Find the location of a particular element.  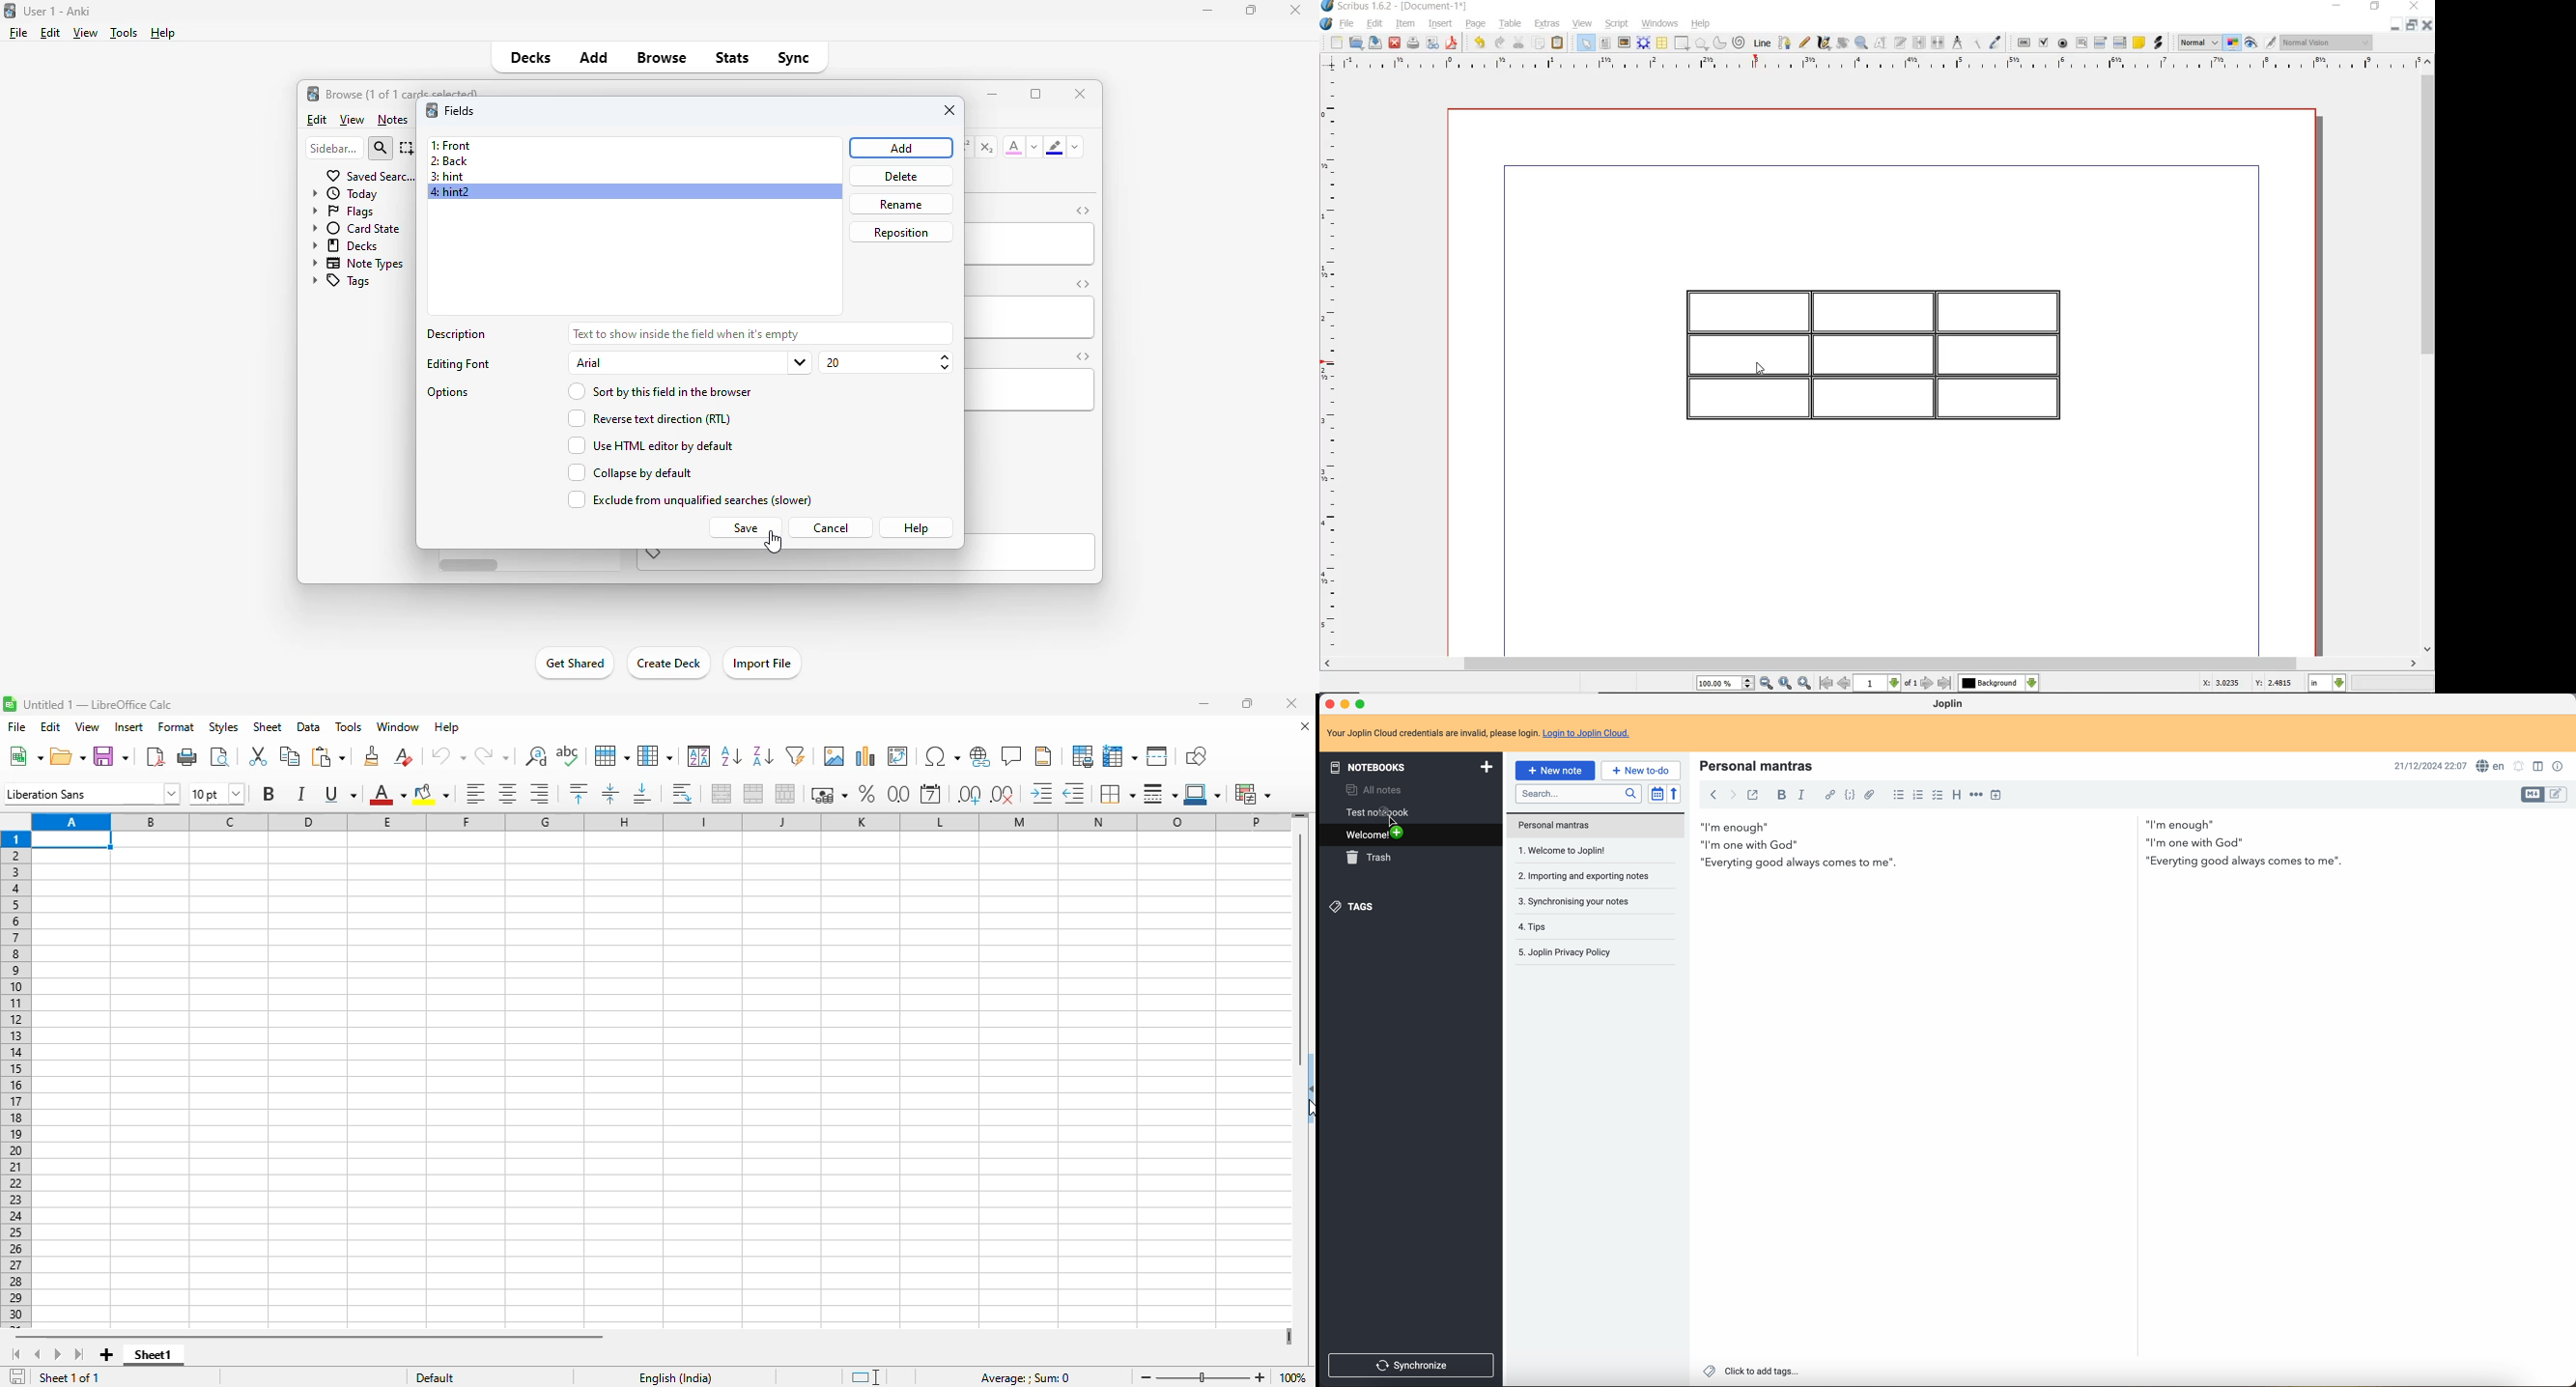

scroll to previous sheet is located at coordinates (37, 1355).